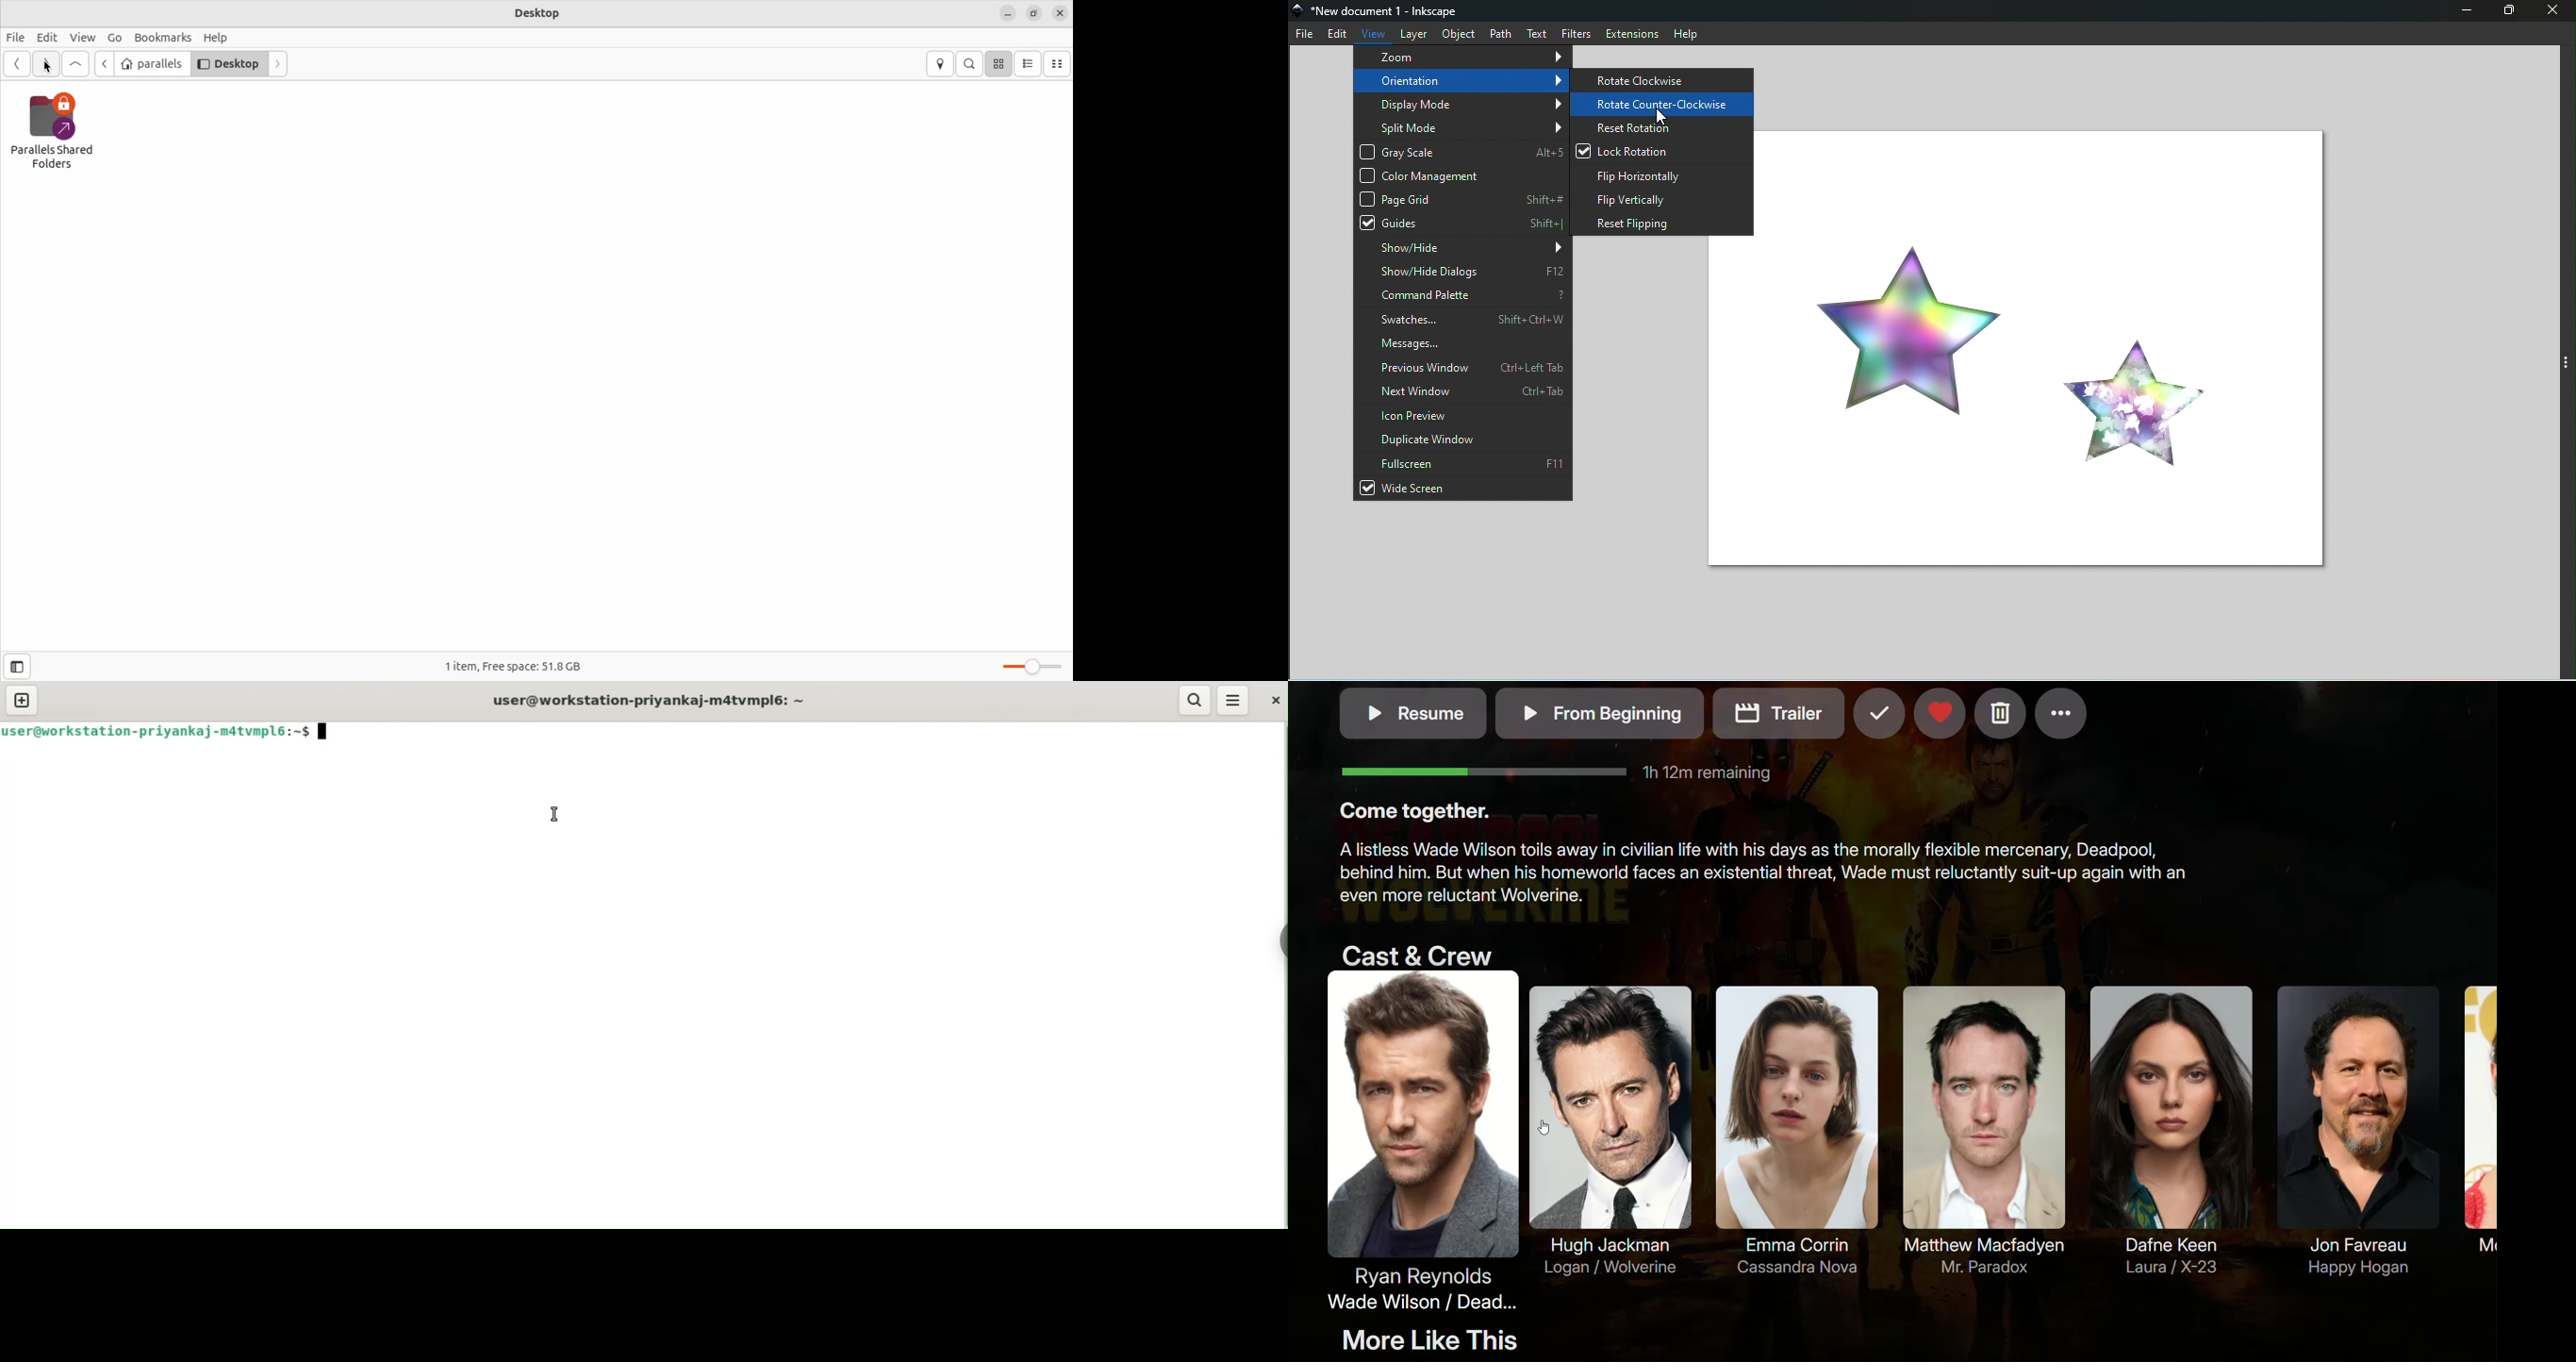 This screenshot has width=2576, height=1372. I want to click on Text, so click(1536, 34).